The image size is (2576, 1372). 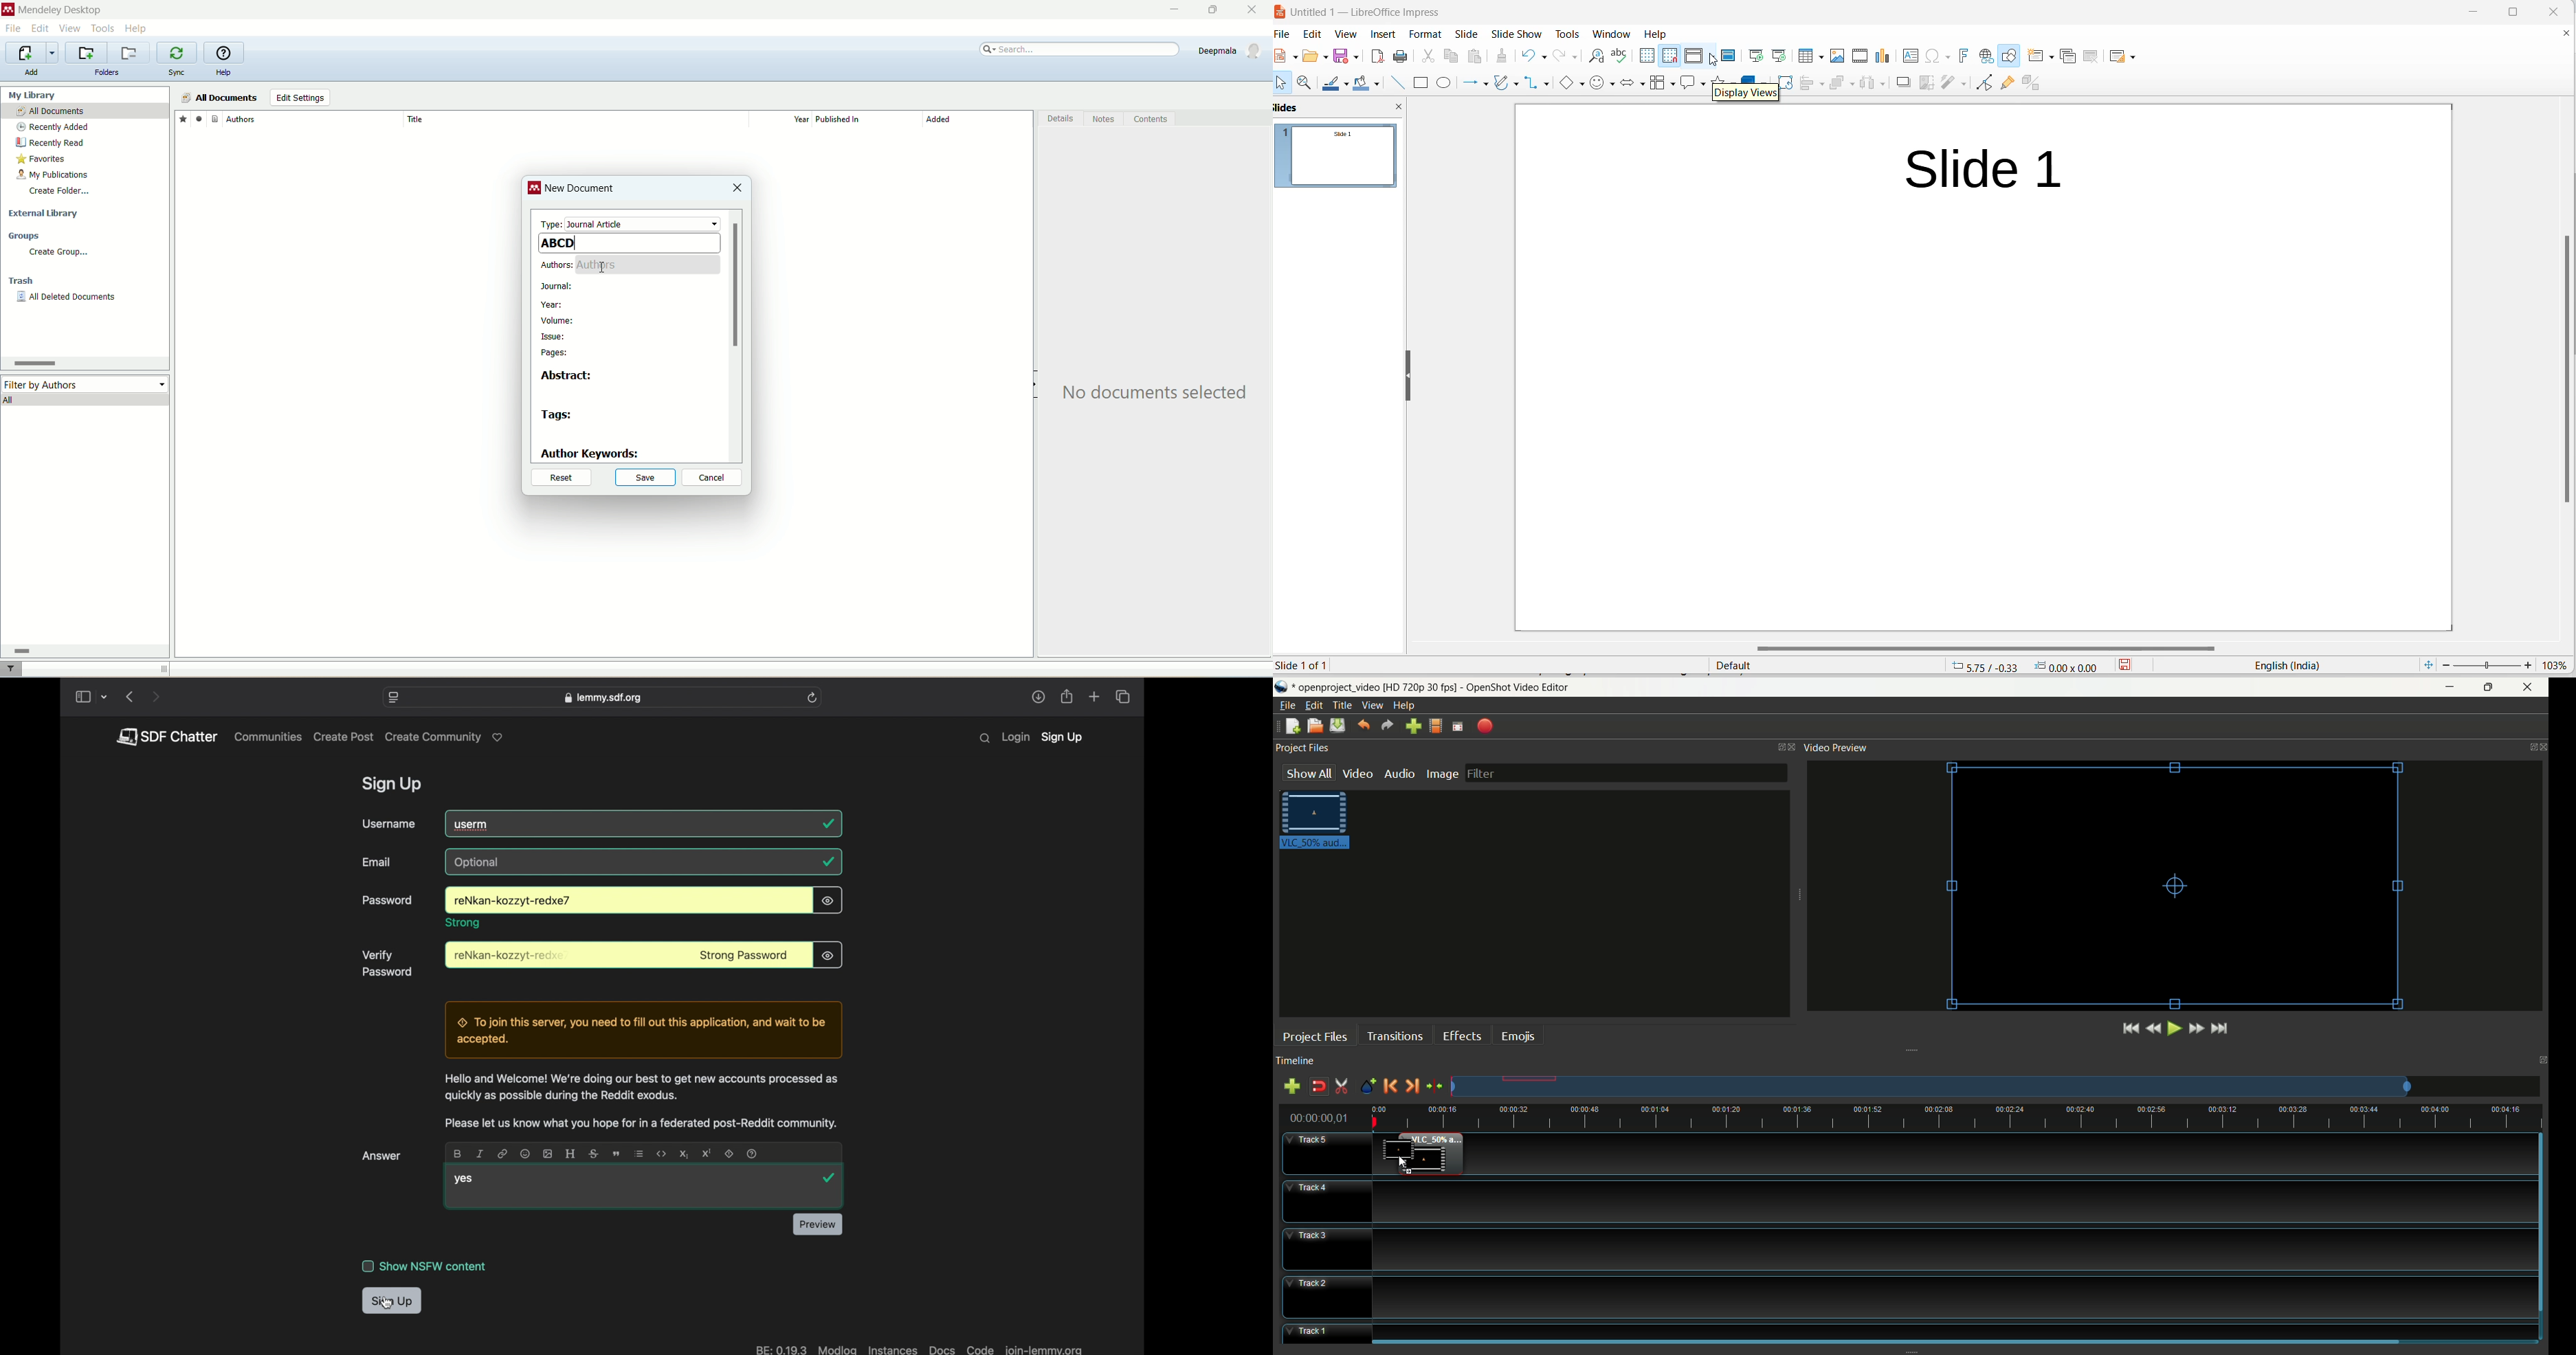 I want to click on new tab, so click(x=1096, y=696).